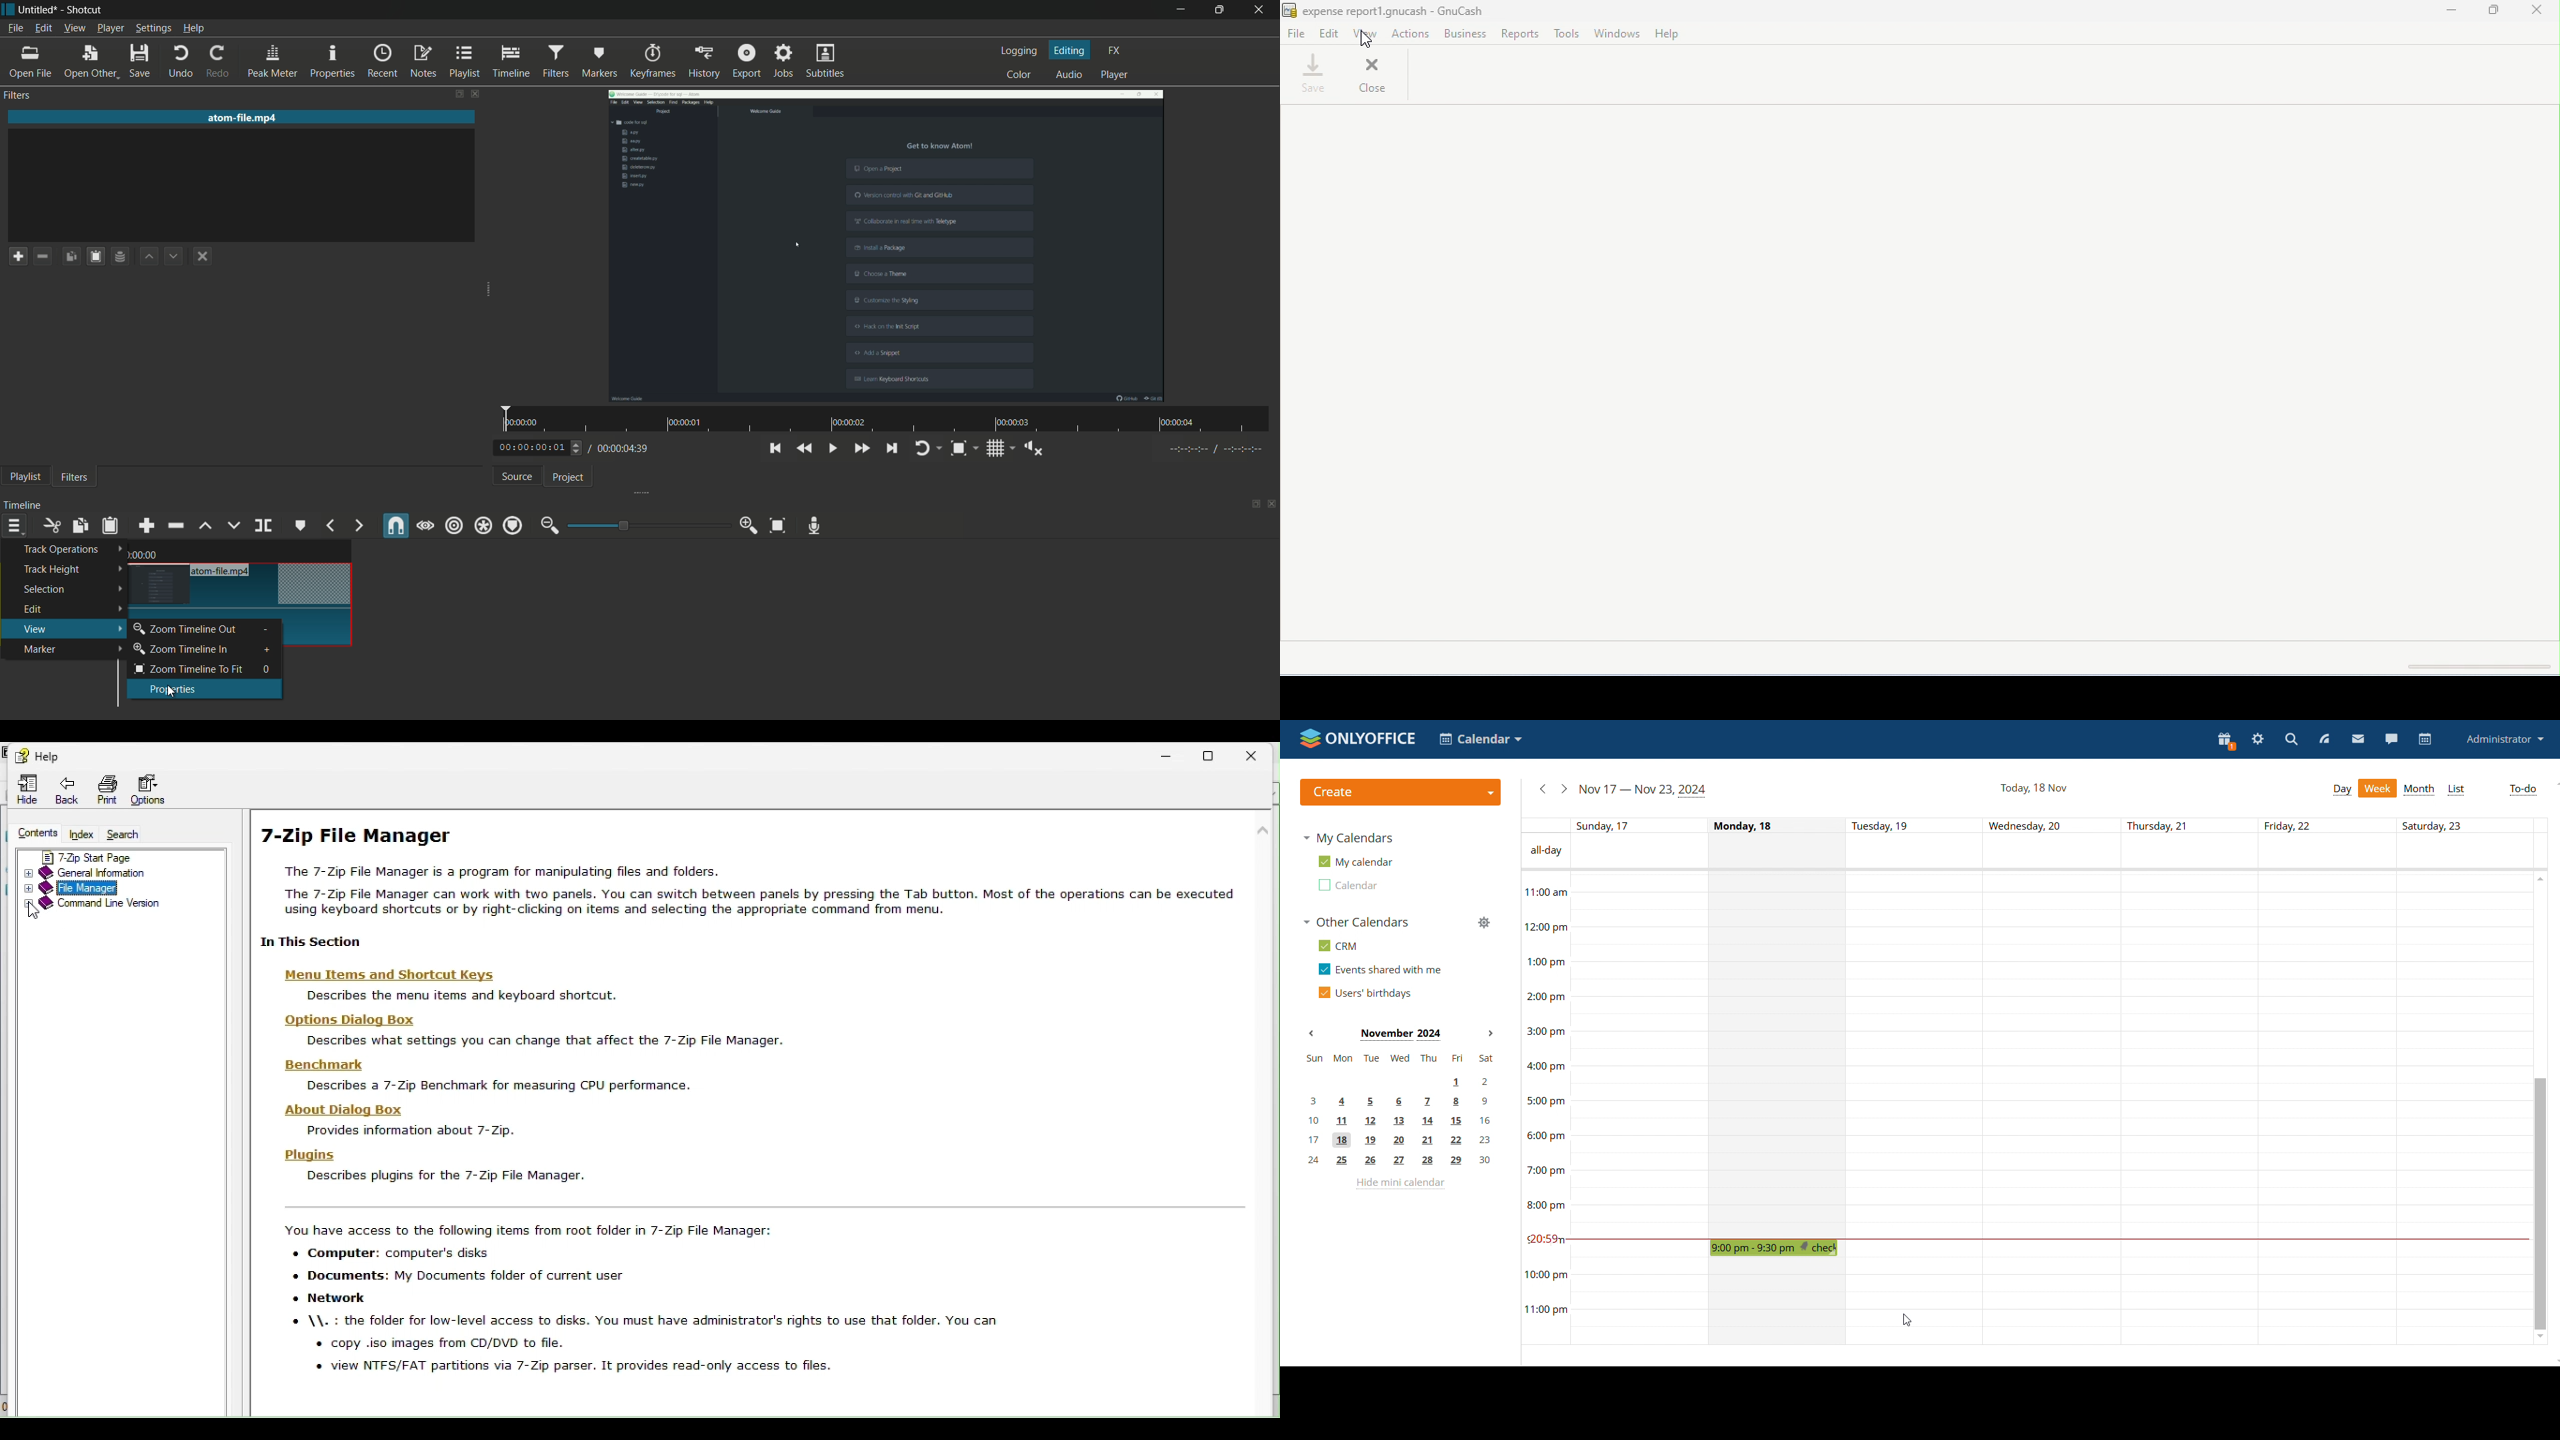  What do you see at coordinates (511, 61) in the screenshot?
I see `timeline` at bounding box center [511, 61].